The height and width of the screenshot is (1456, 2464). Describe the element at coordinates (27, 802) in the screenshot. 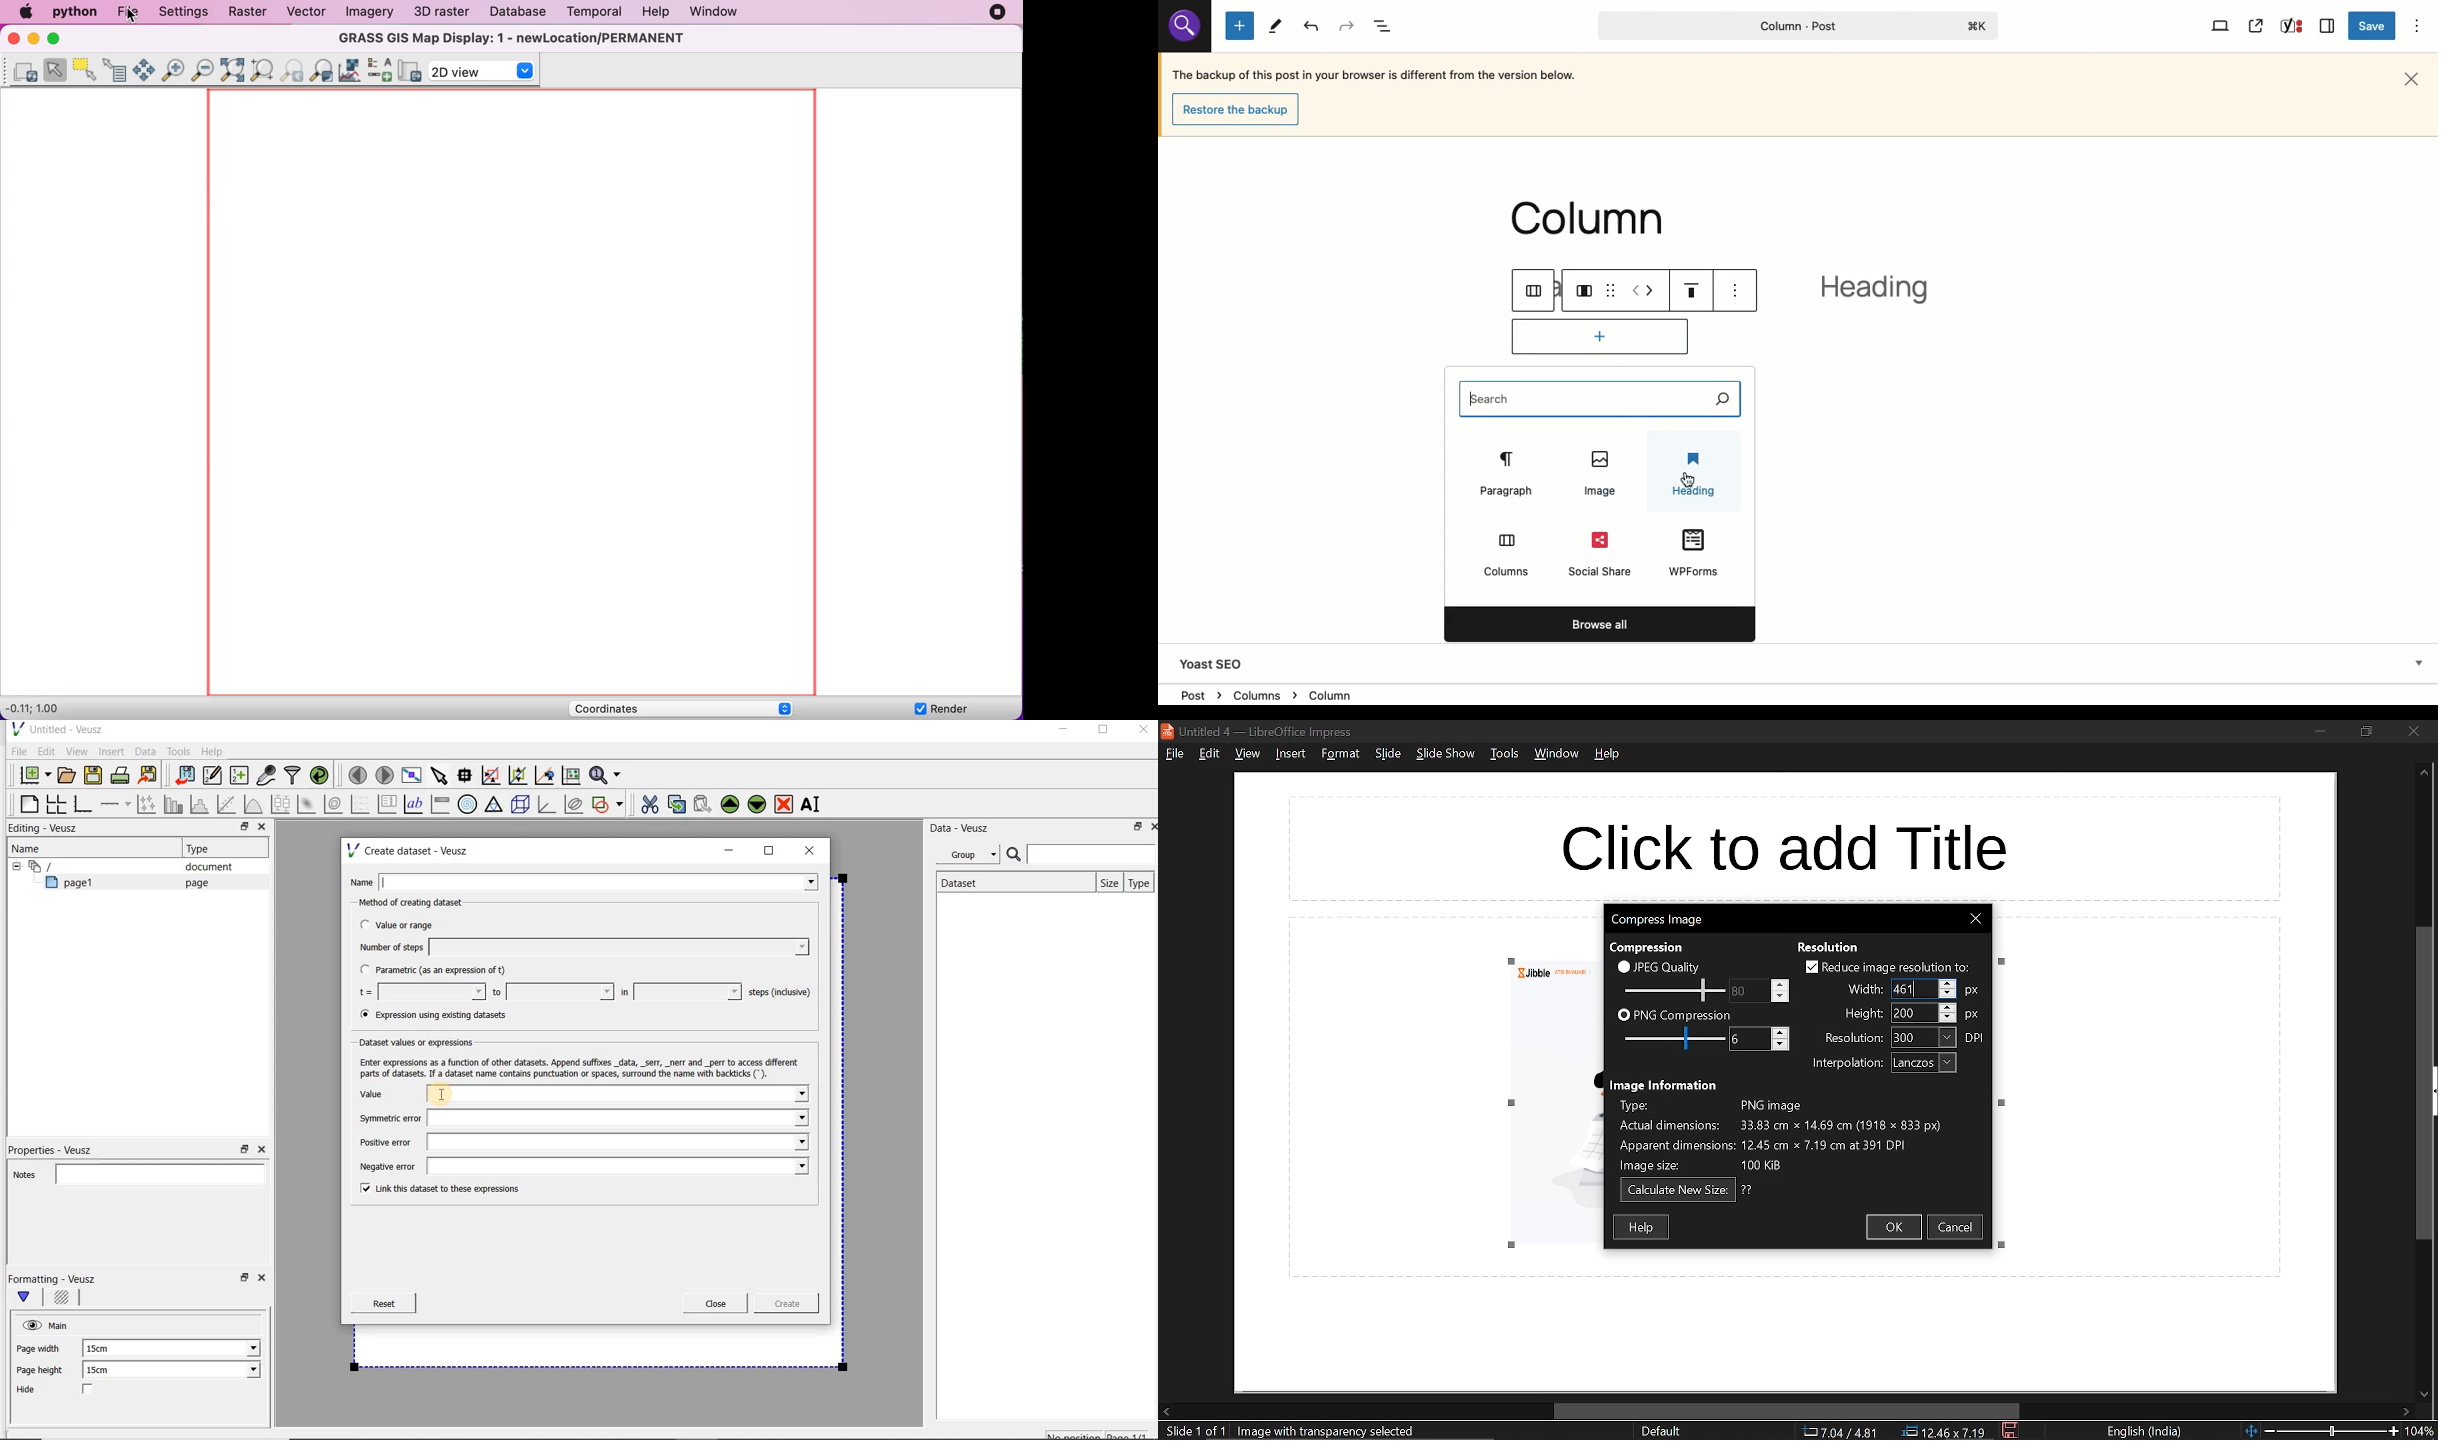

I see `blank page` at that location.